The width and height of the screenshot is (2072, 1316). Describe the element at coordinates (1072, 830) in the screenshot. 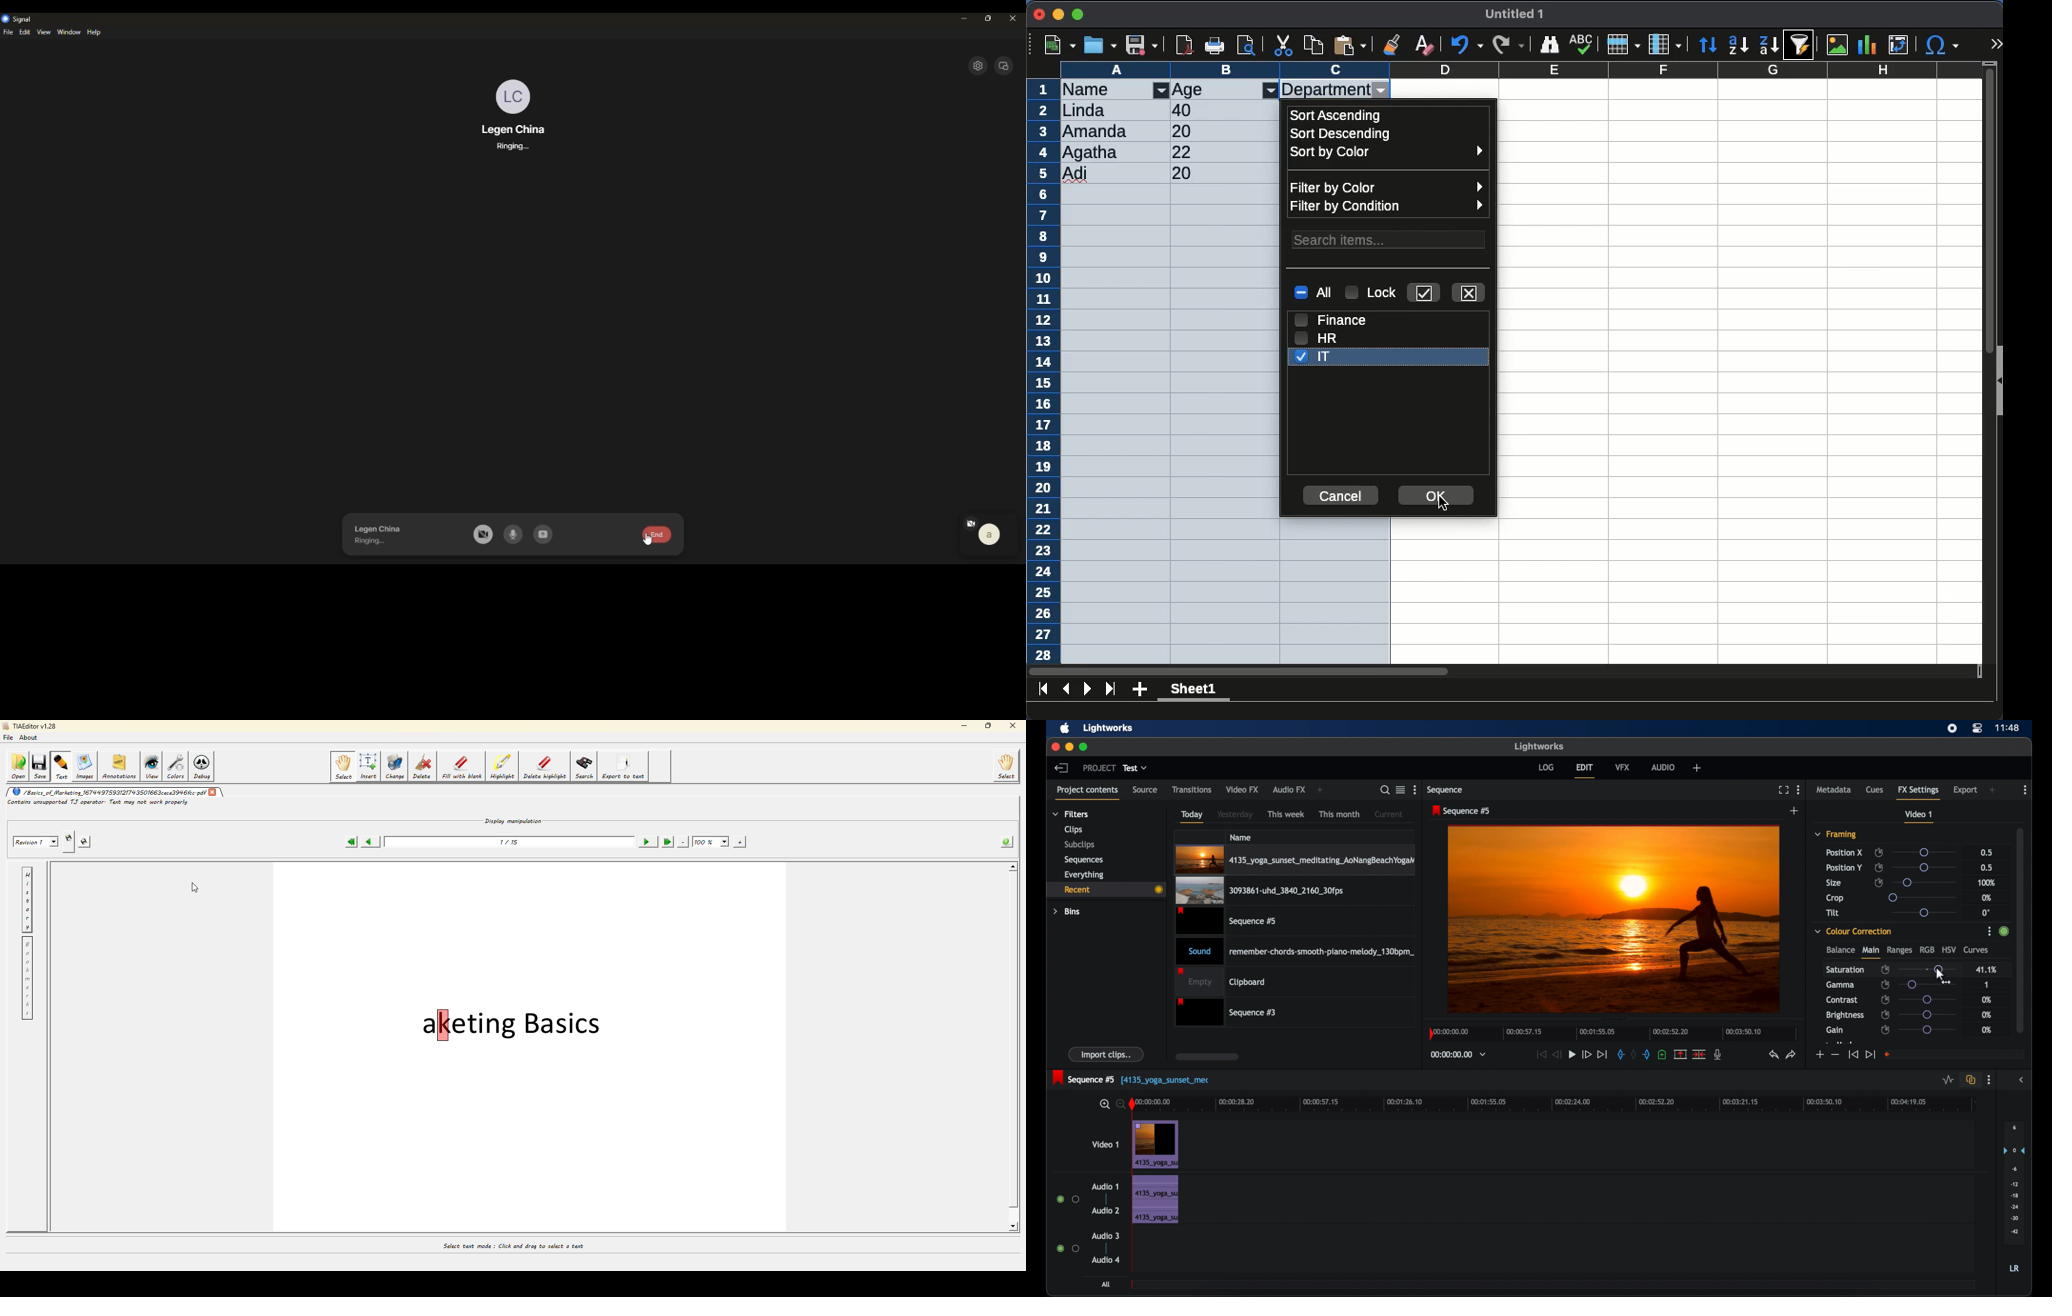

I see `clips` at that location.